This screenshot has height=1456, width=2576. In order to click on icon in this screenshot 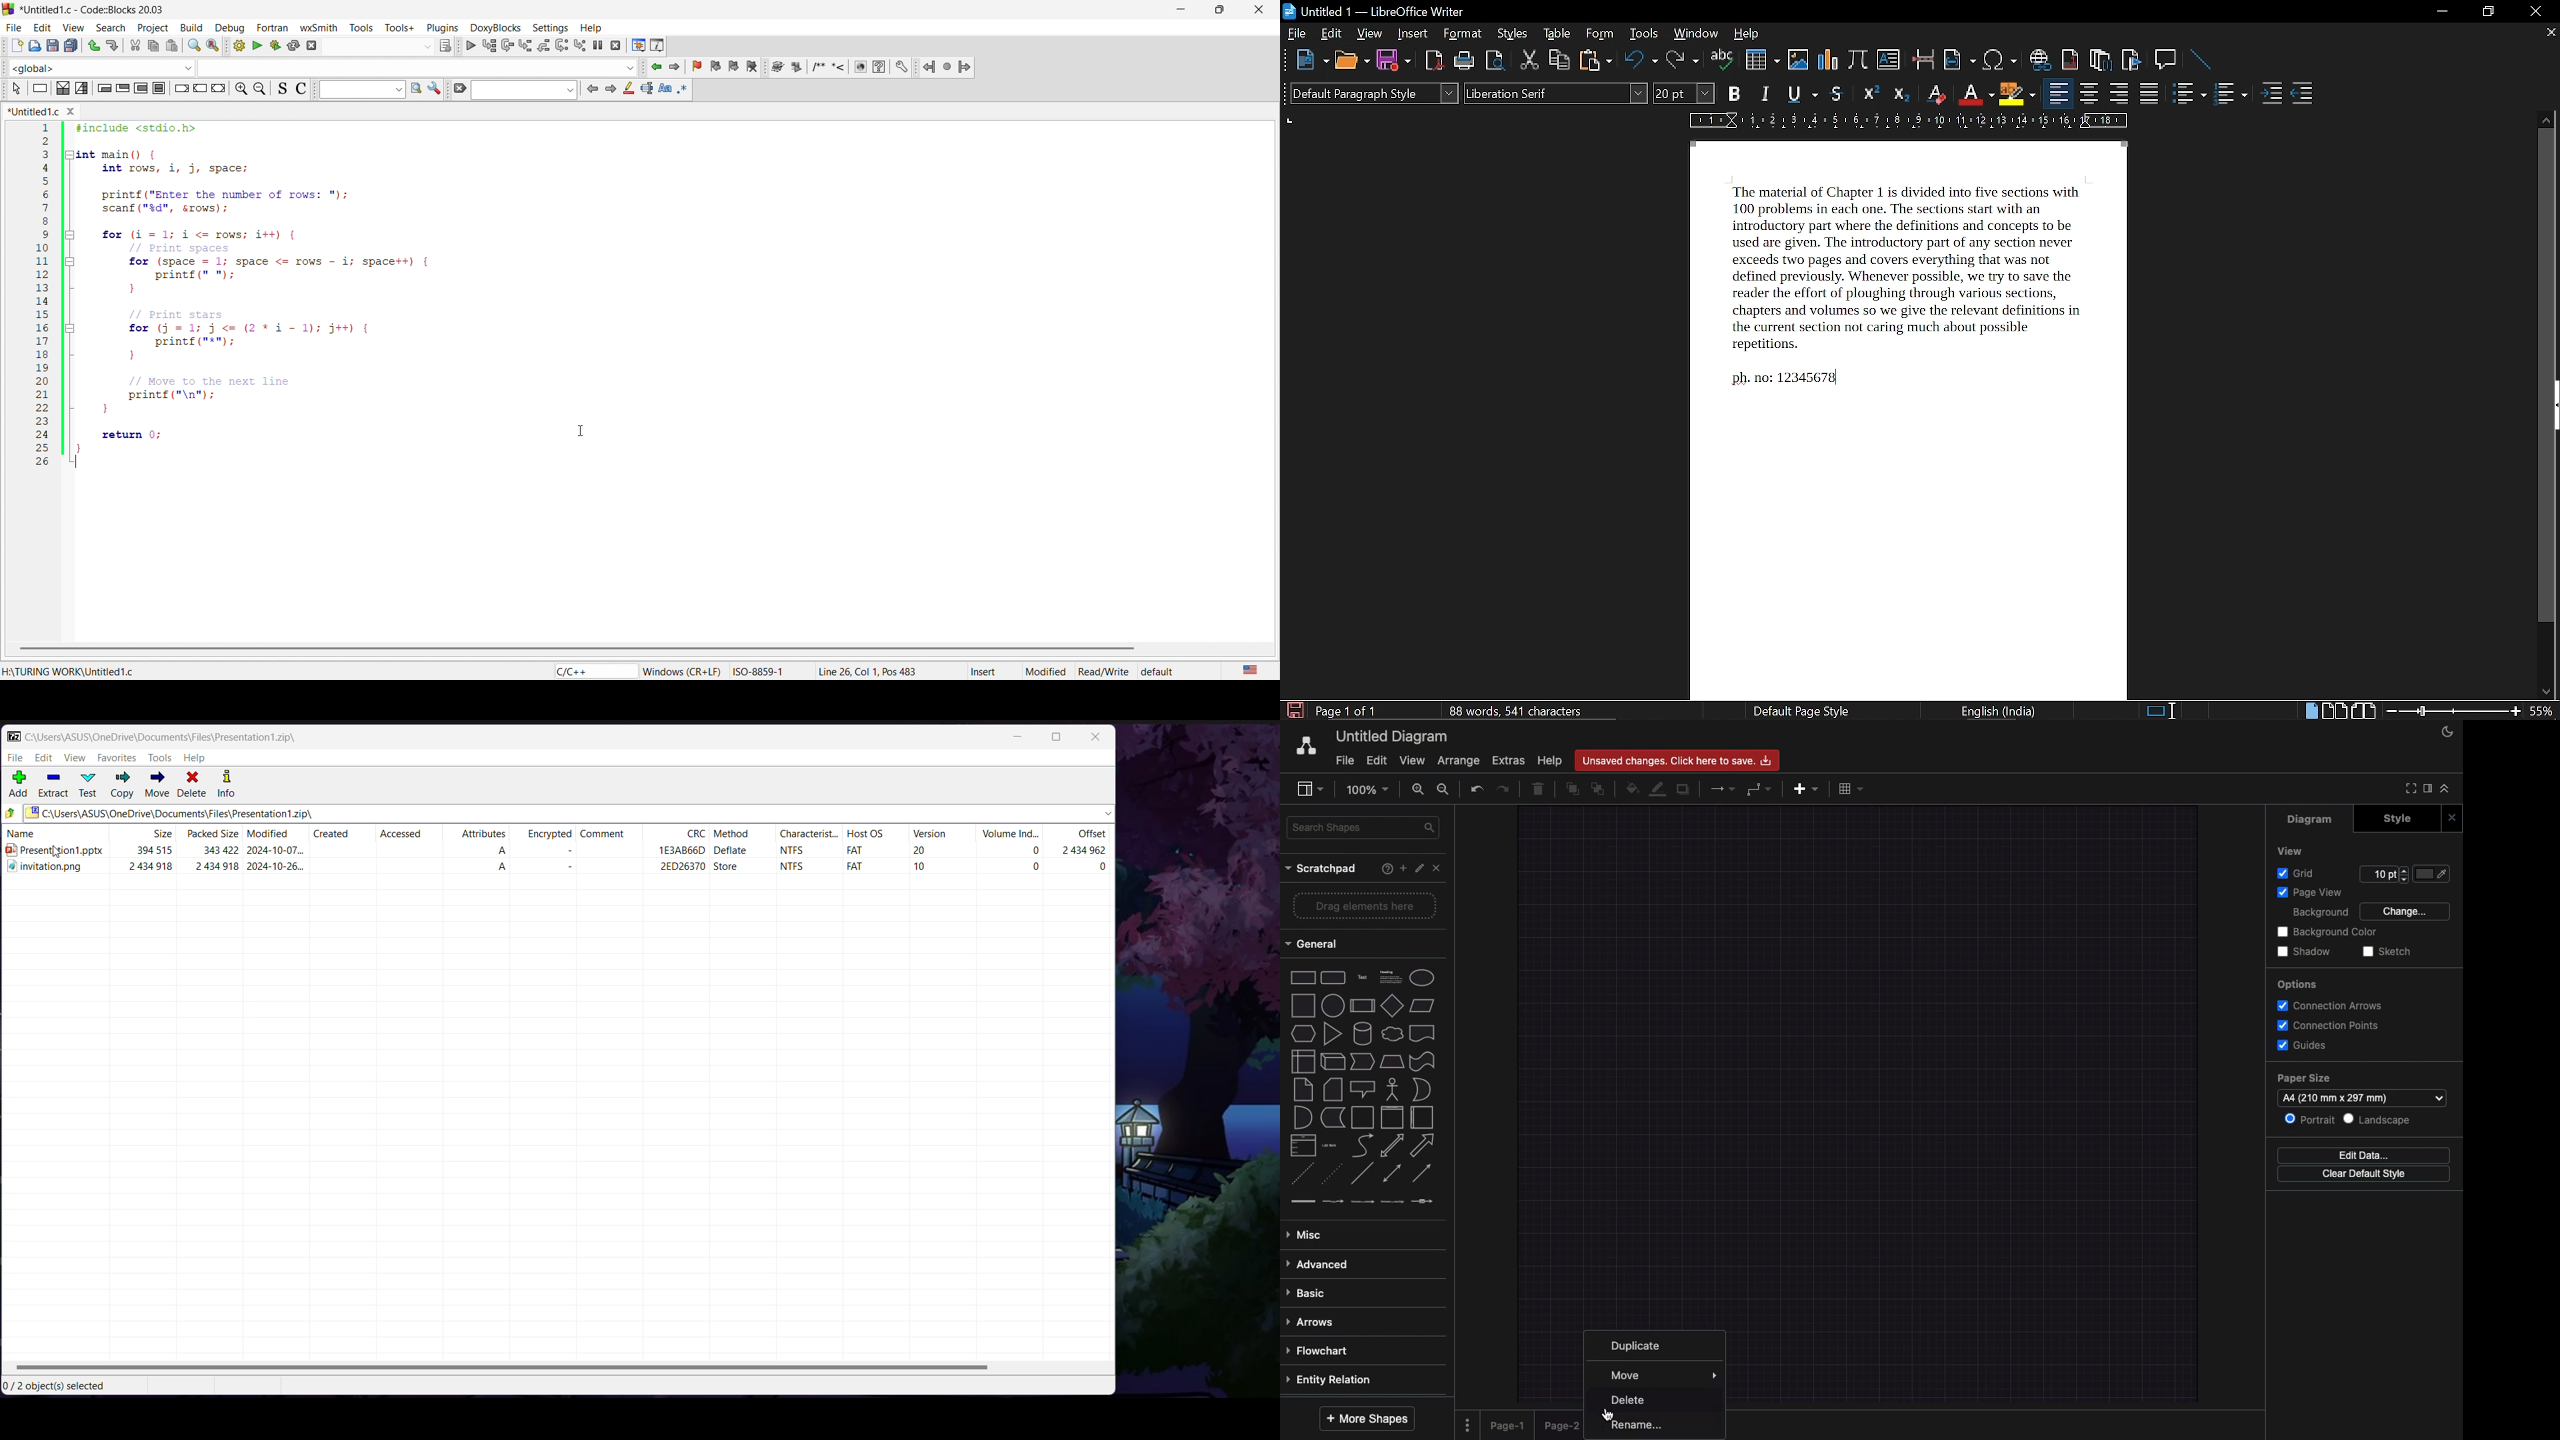, I will do `click(283, 90)`.